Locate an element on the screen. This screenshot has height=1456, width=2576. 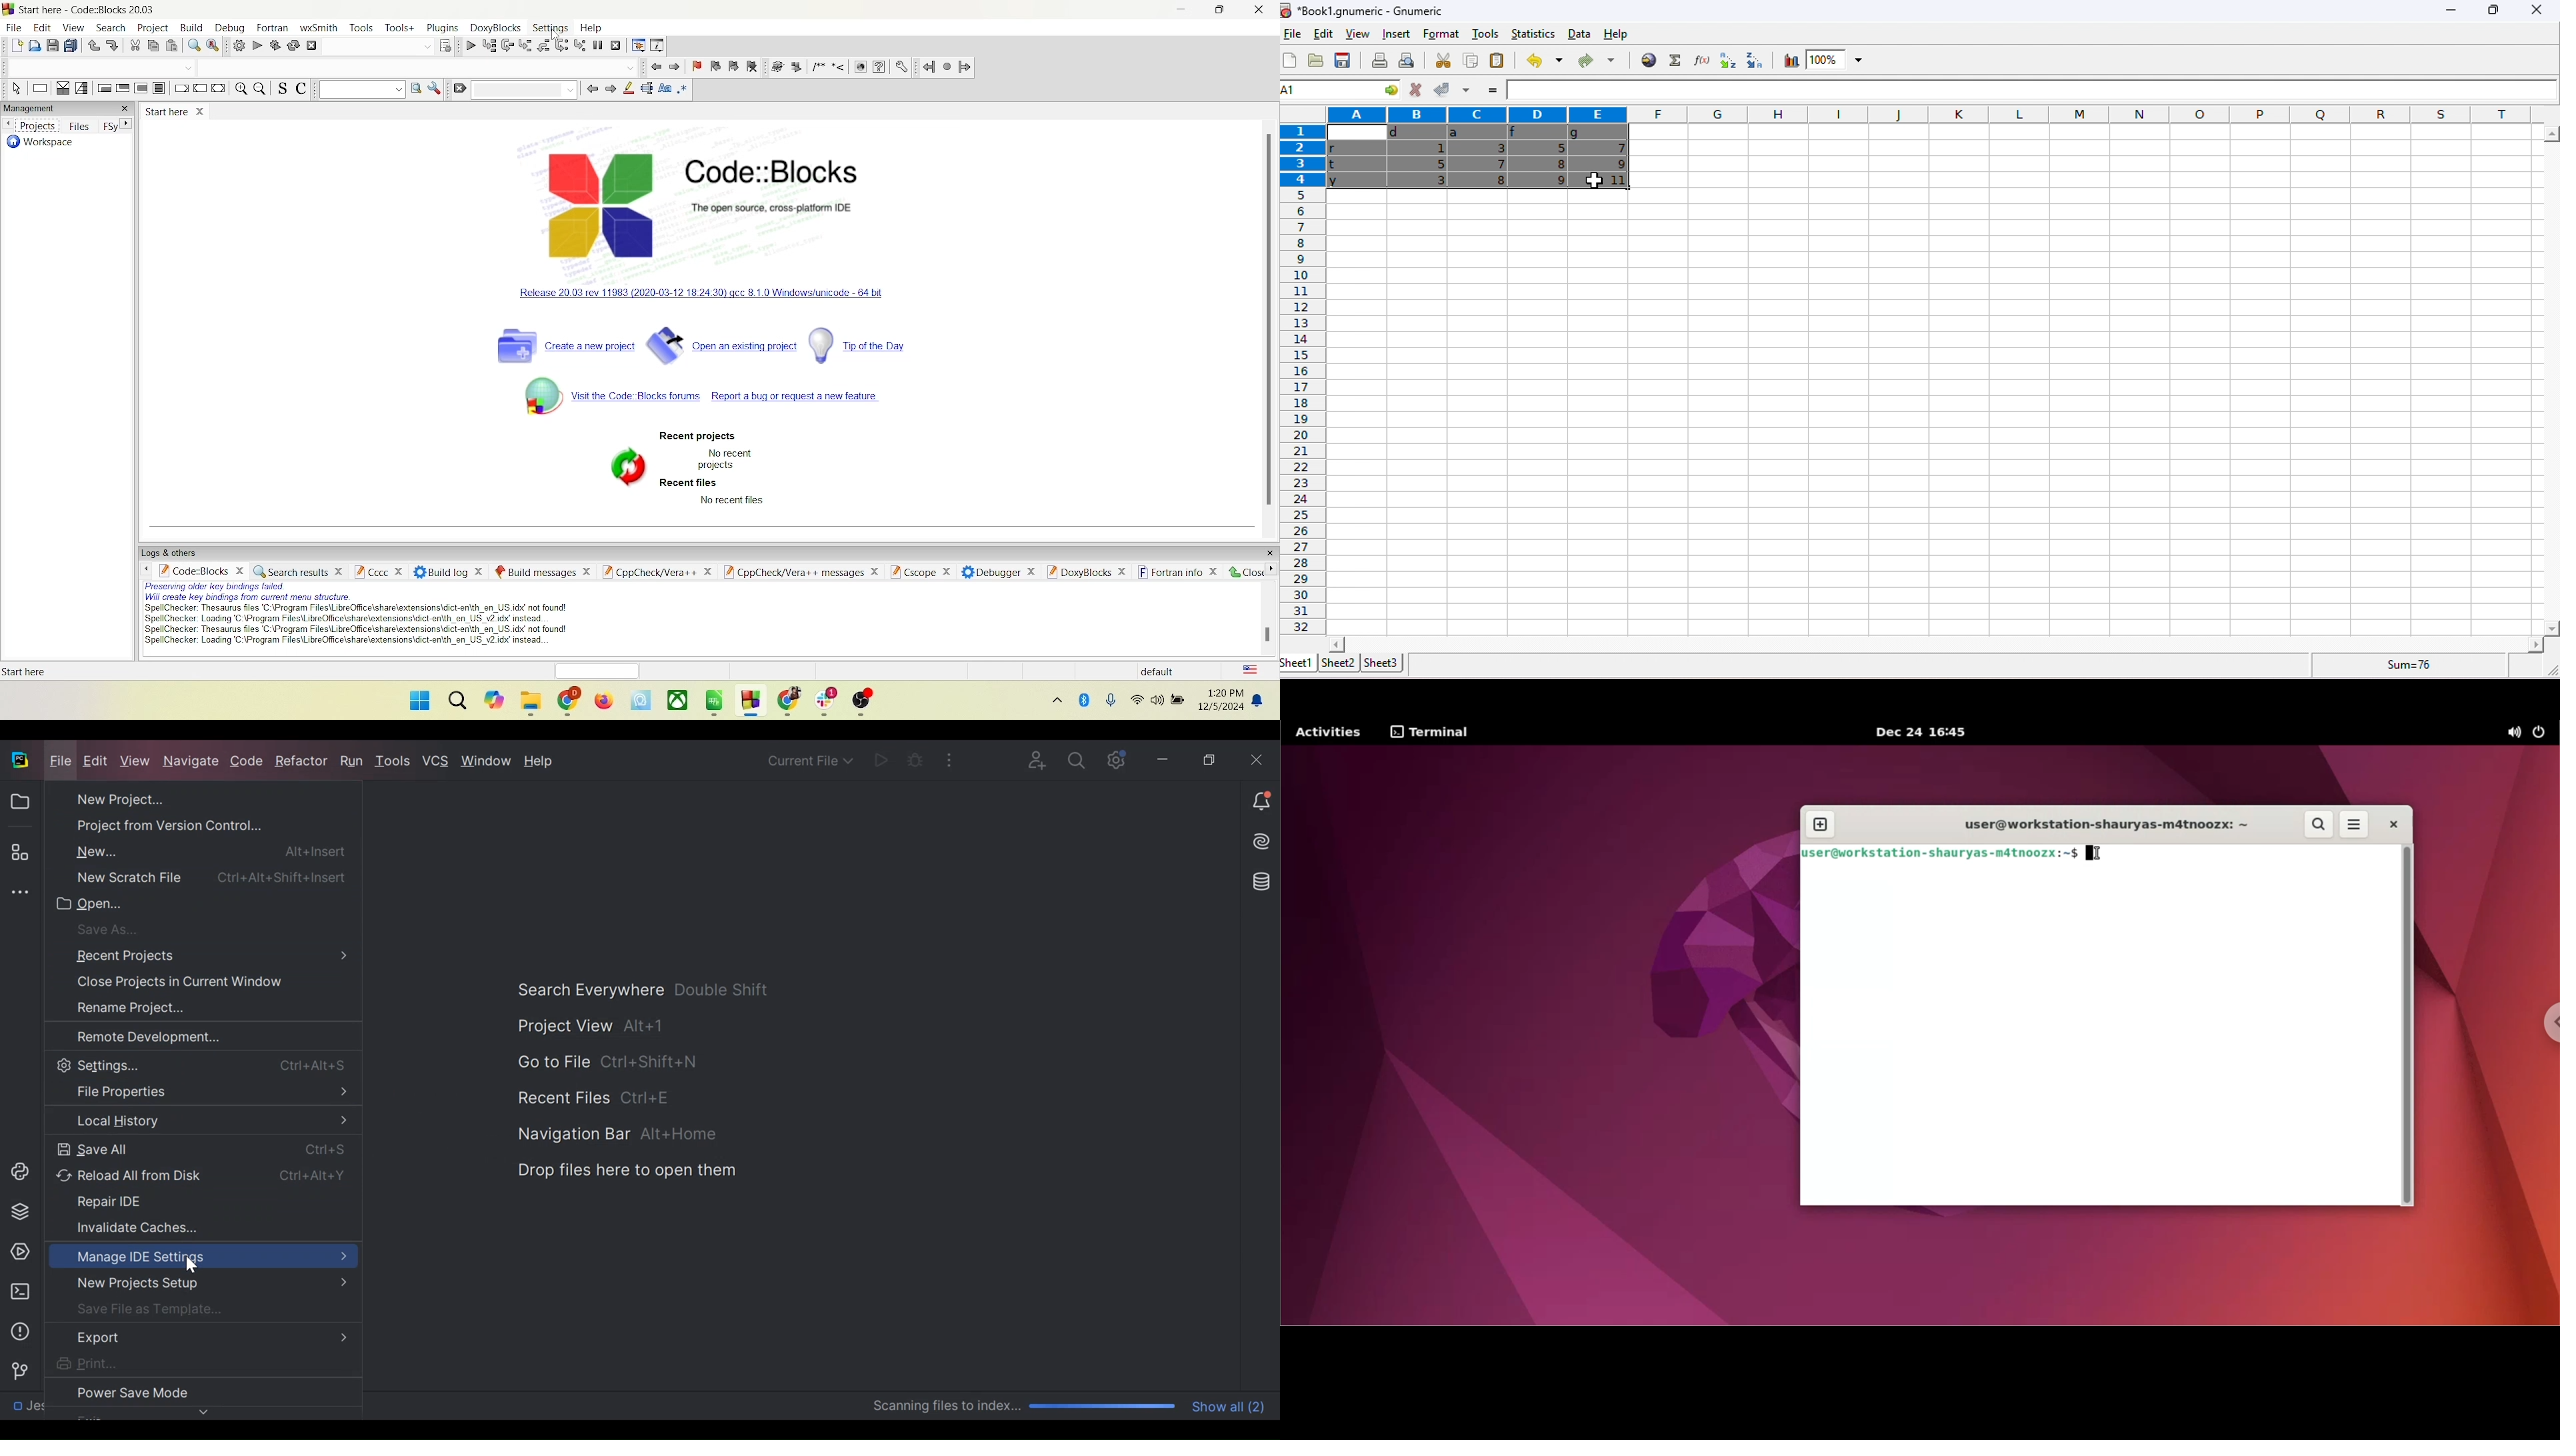
sheet3 is located at coordinates (1381, 663).